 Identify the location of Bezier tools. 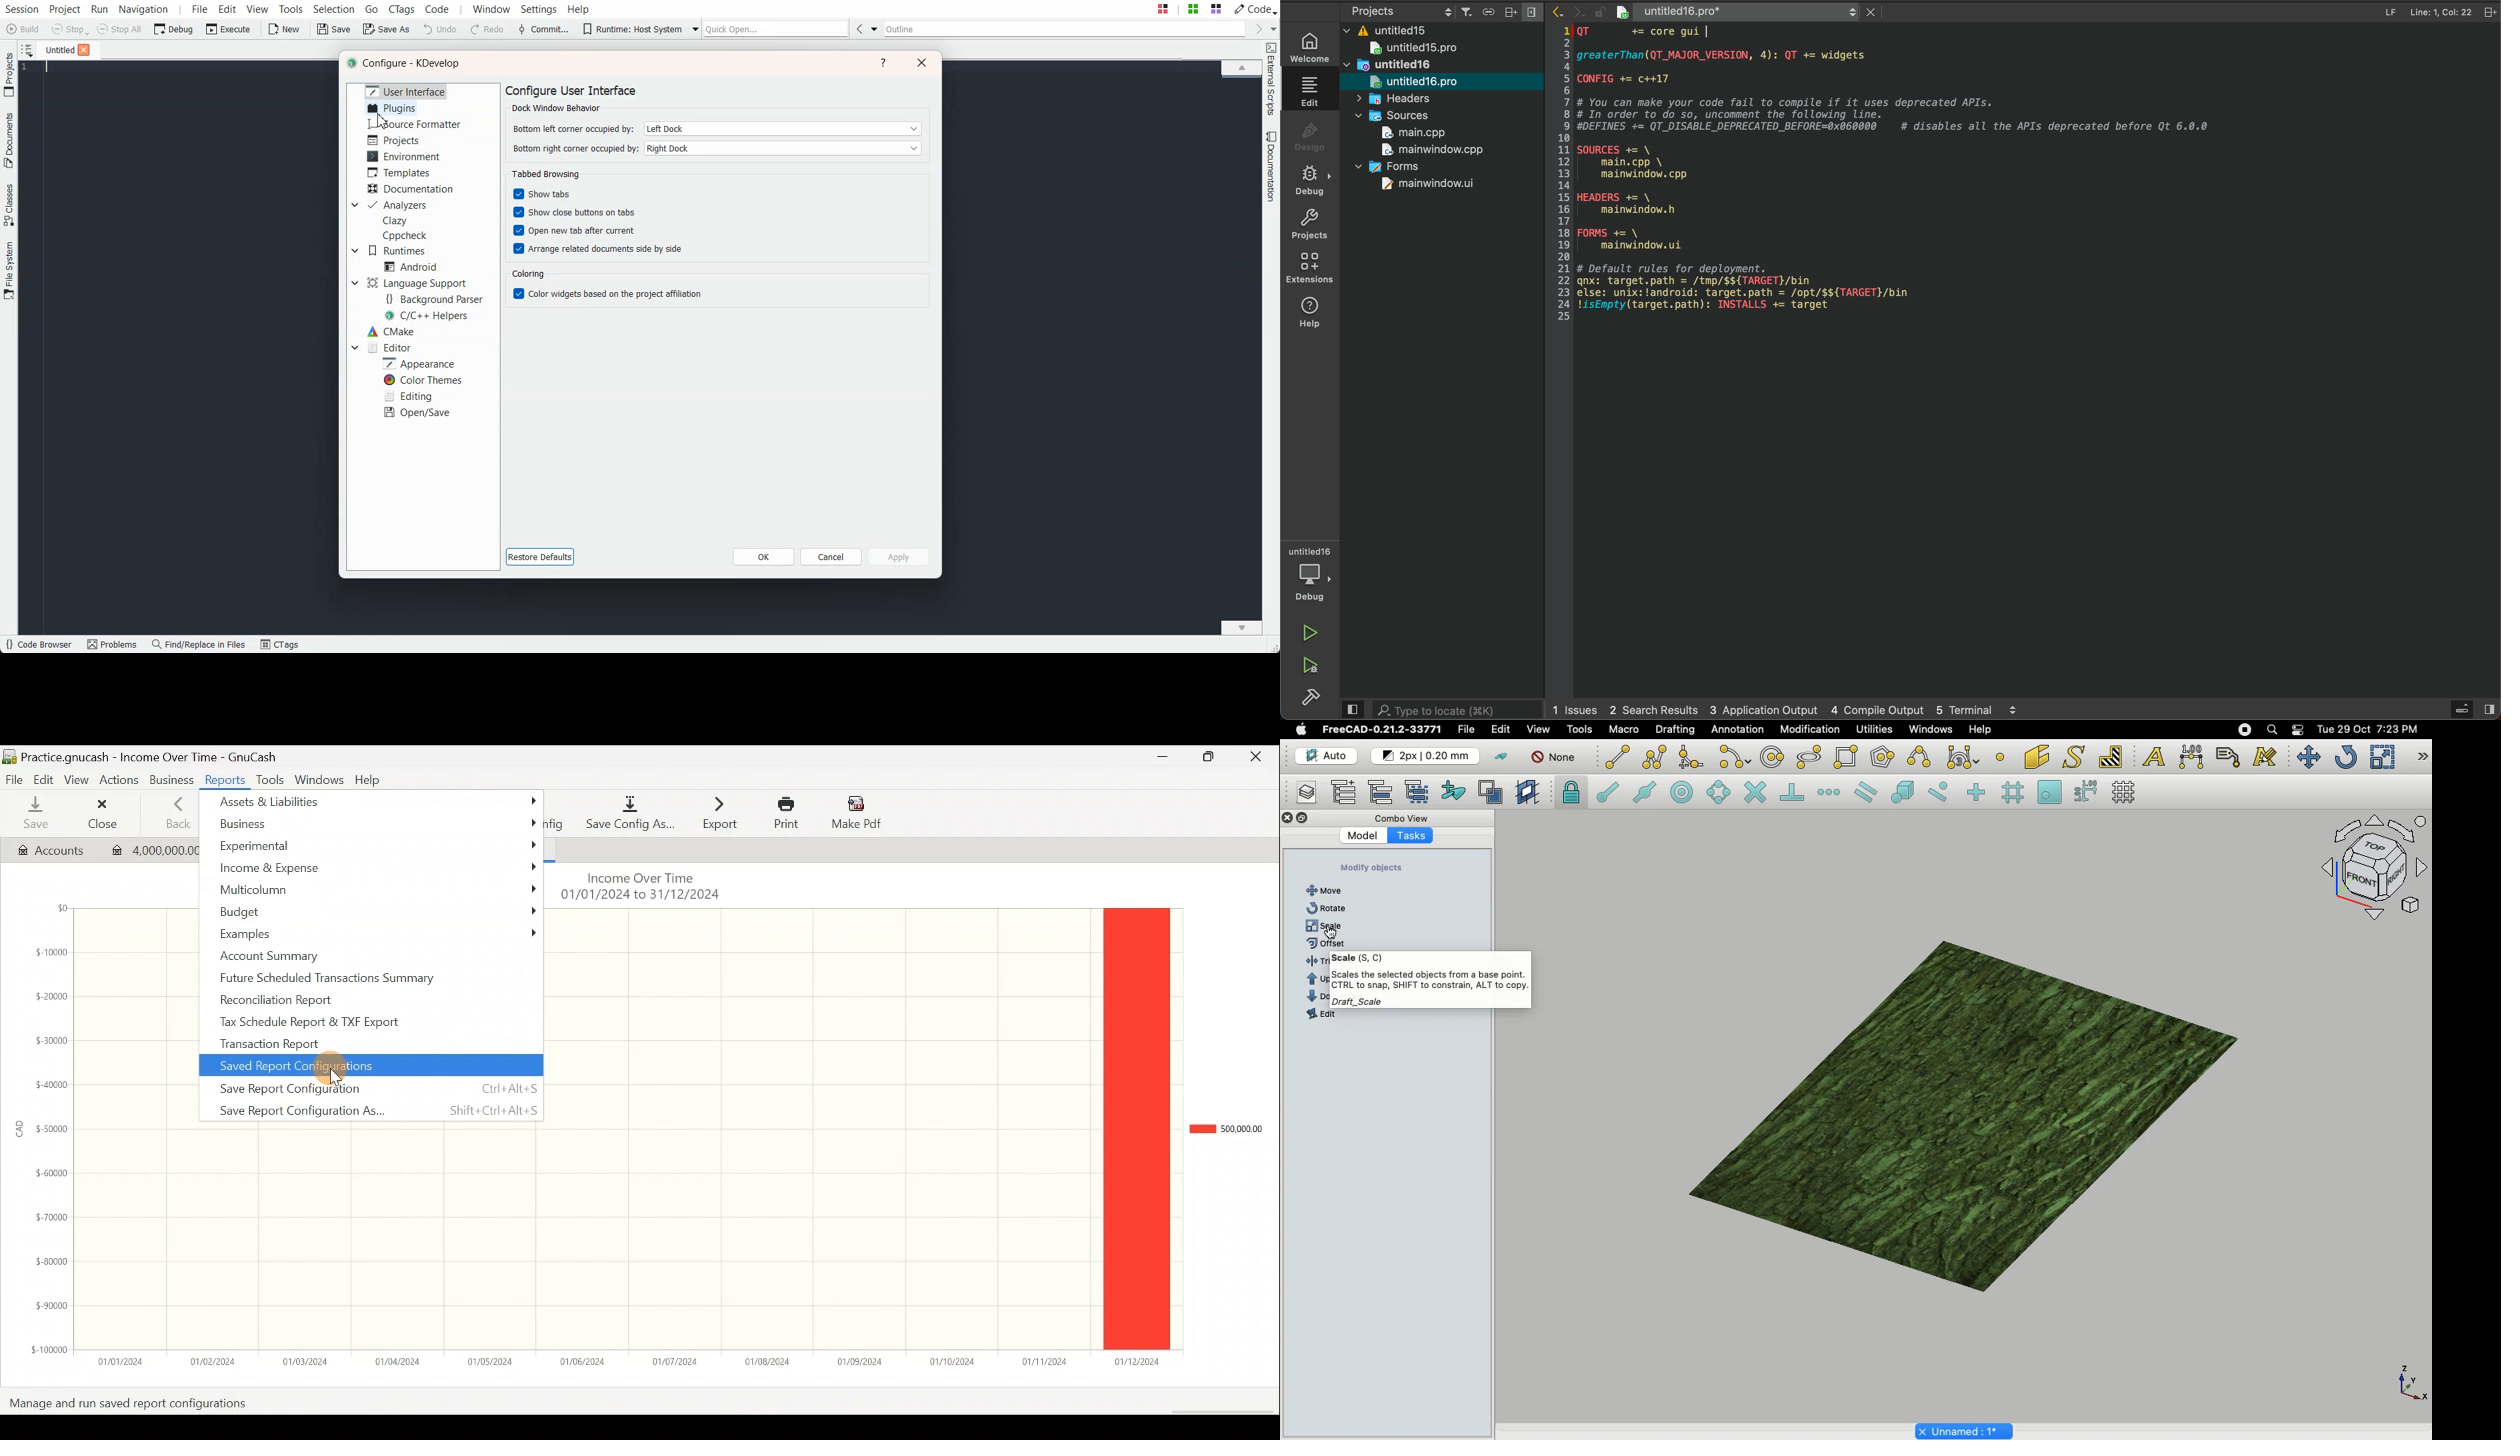
(1965, 757).